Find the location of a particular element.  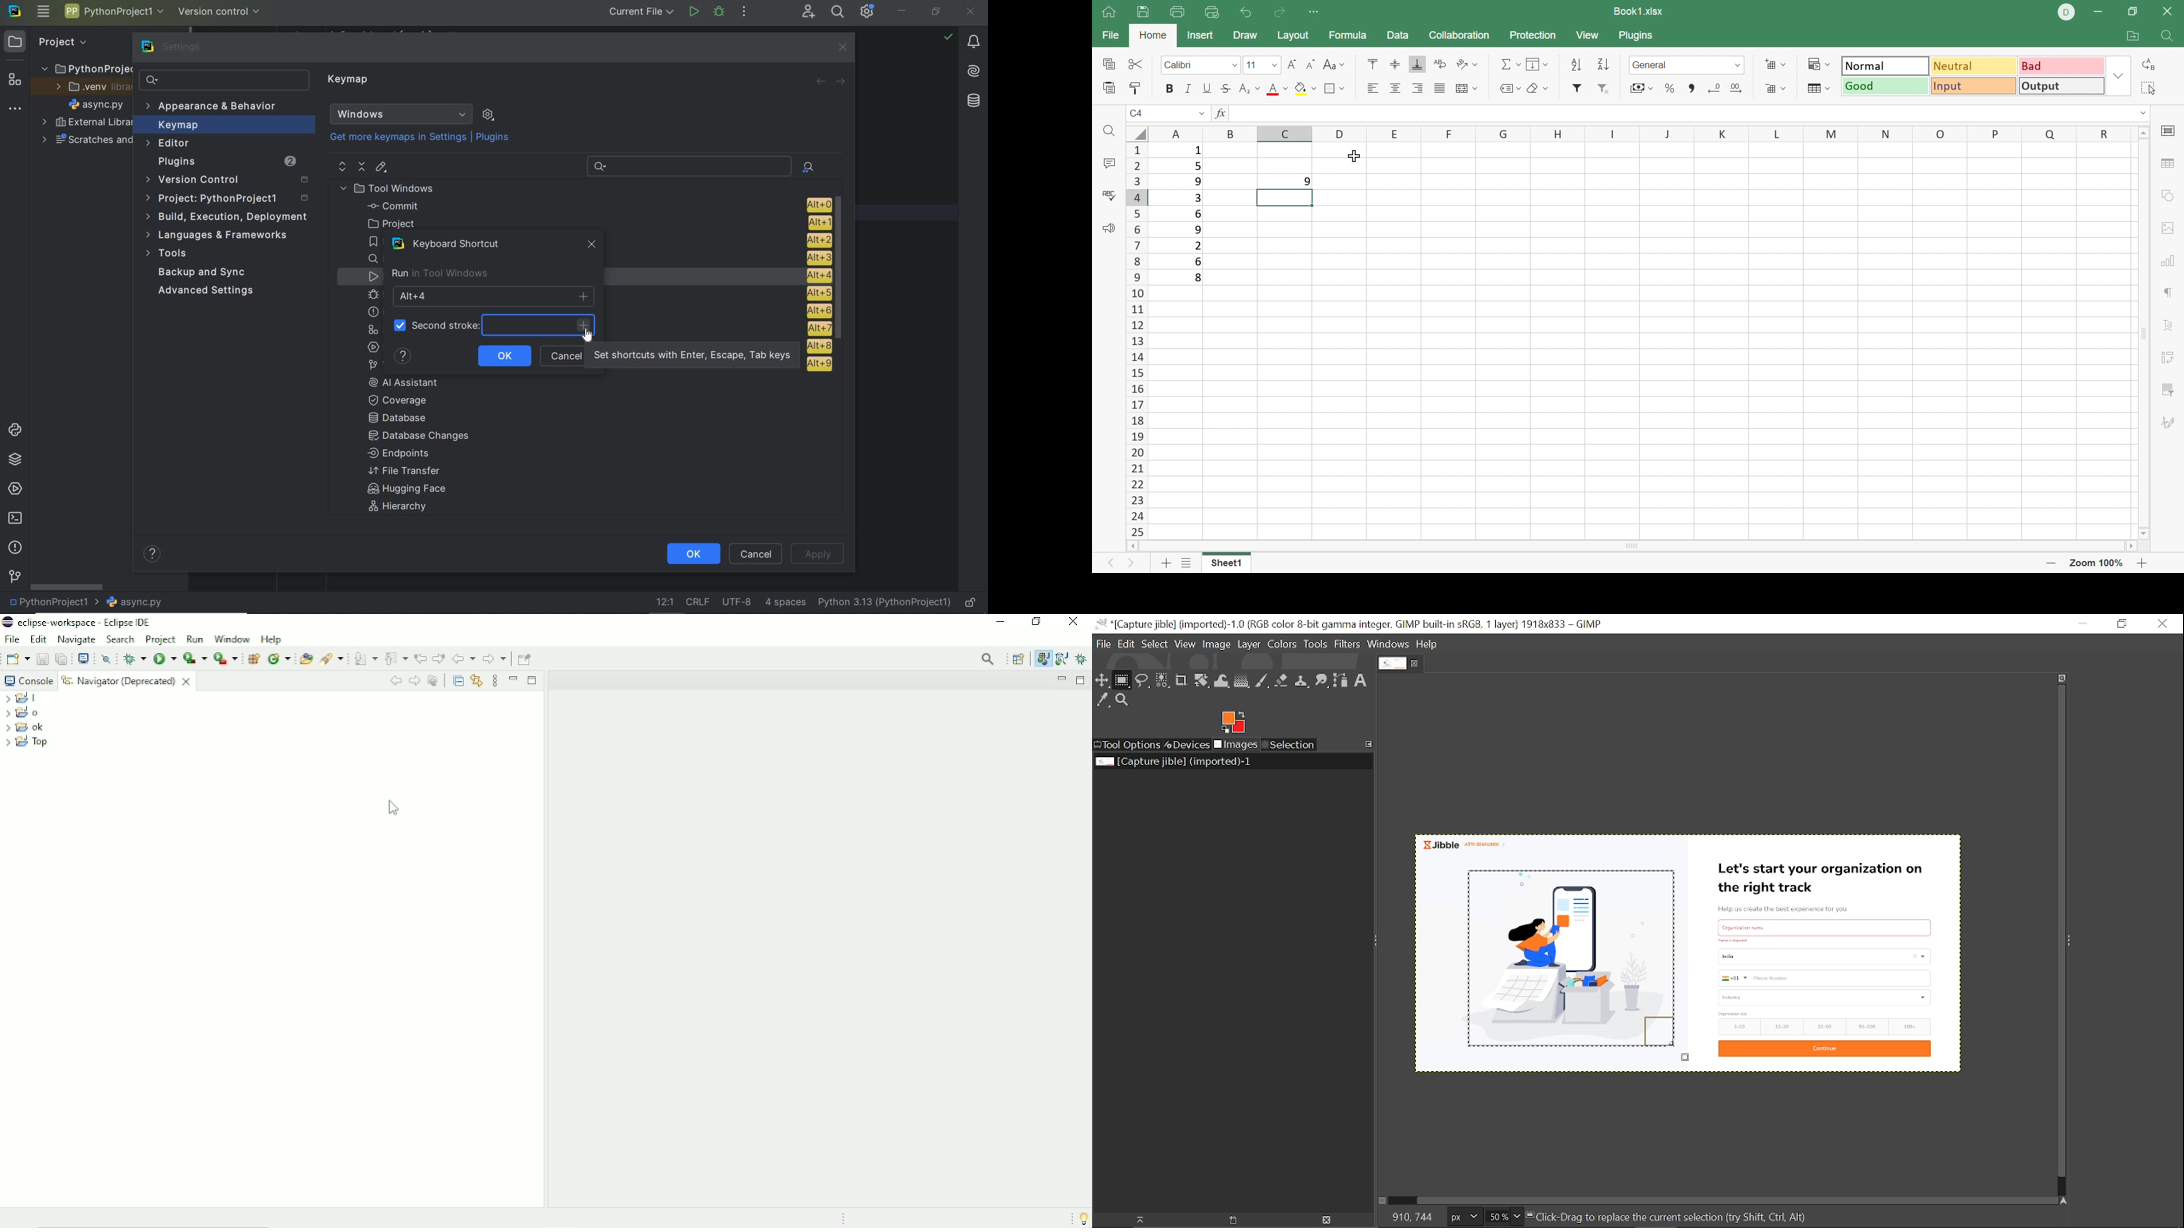

Forward is located at coordinates (415, 681).